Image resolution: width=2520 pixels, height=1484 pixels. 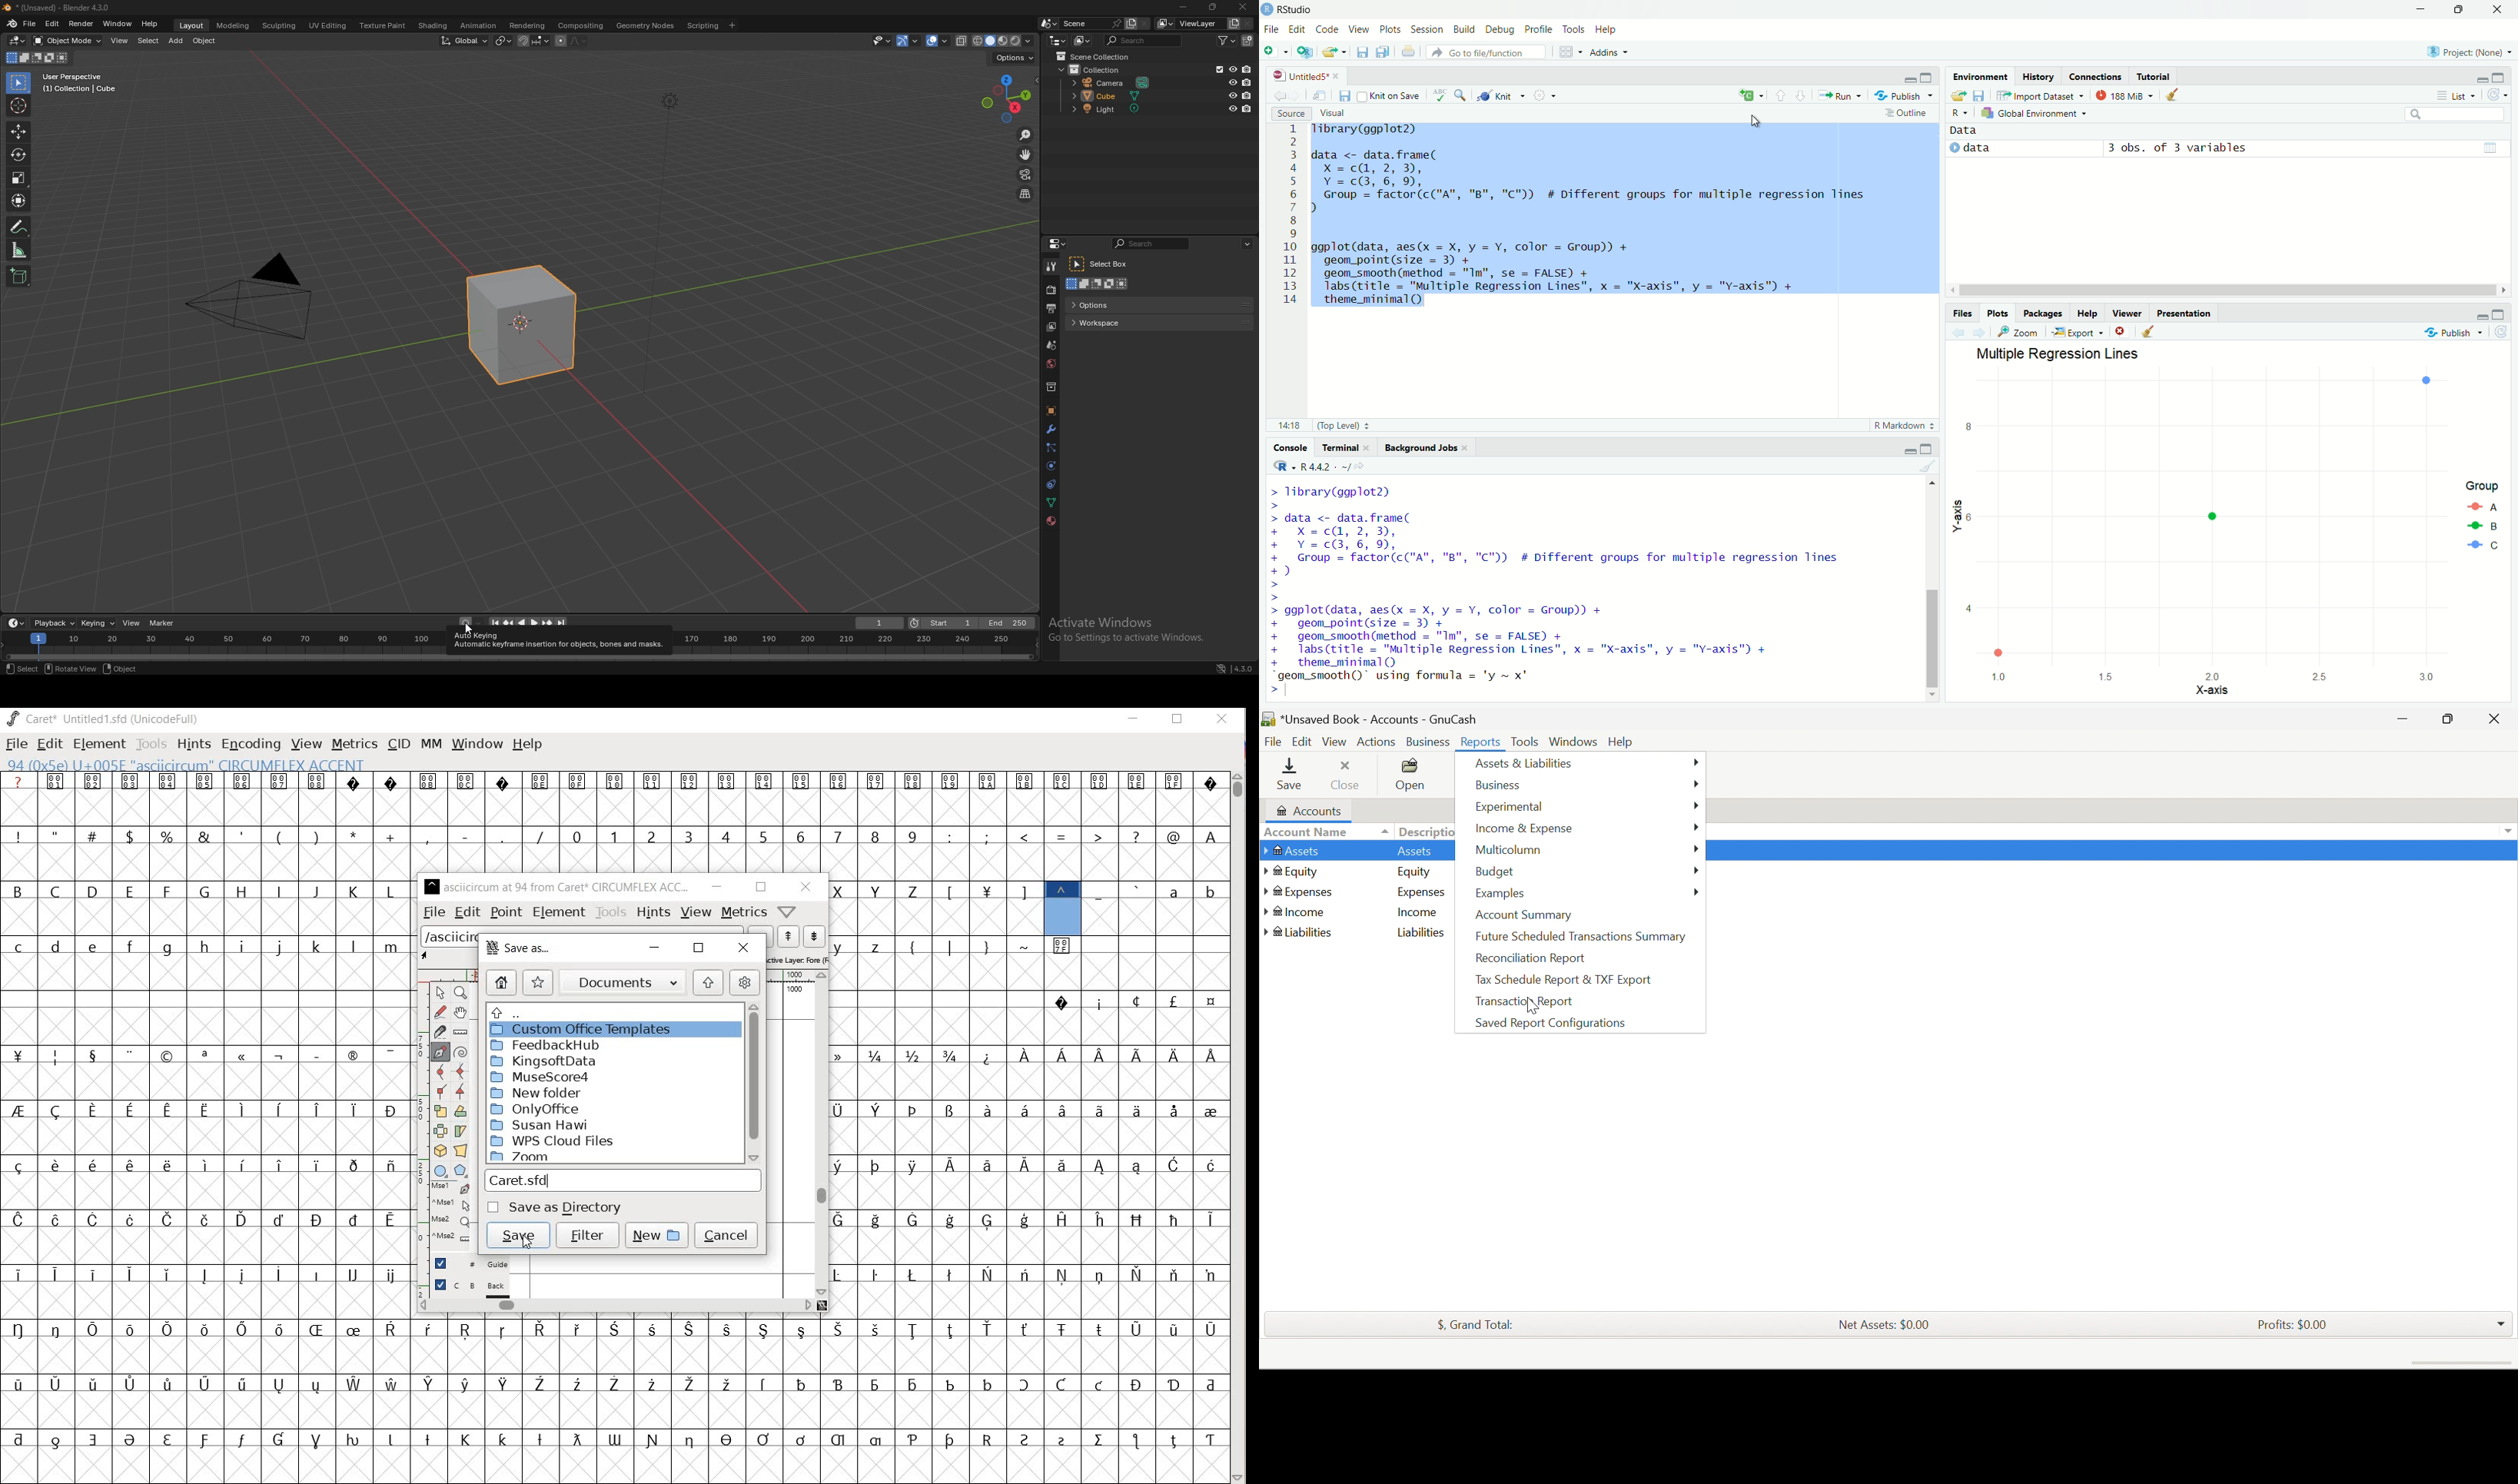 What do you see at coordinates (1568, 53) in the screenshot?
I see `grid` at bounding box center [1568, 53].